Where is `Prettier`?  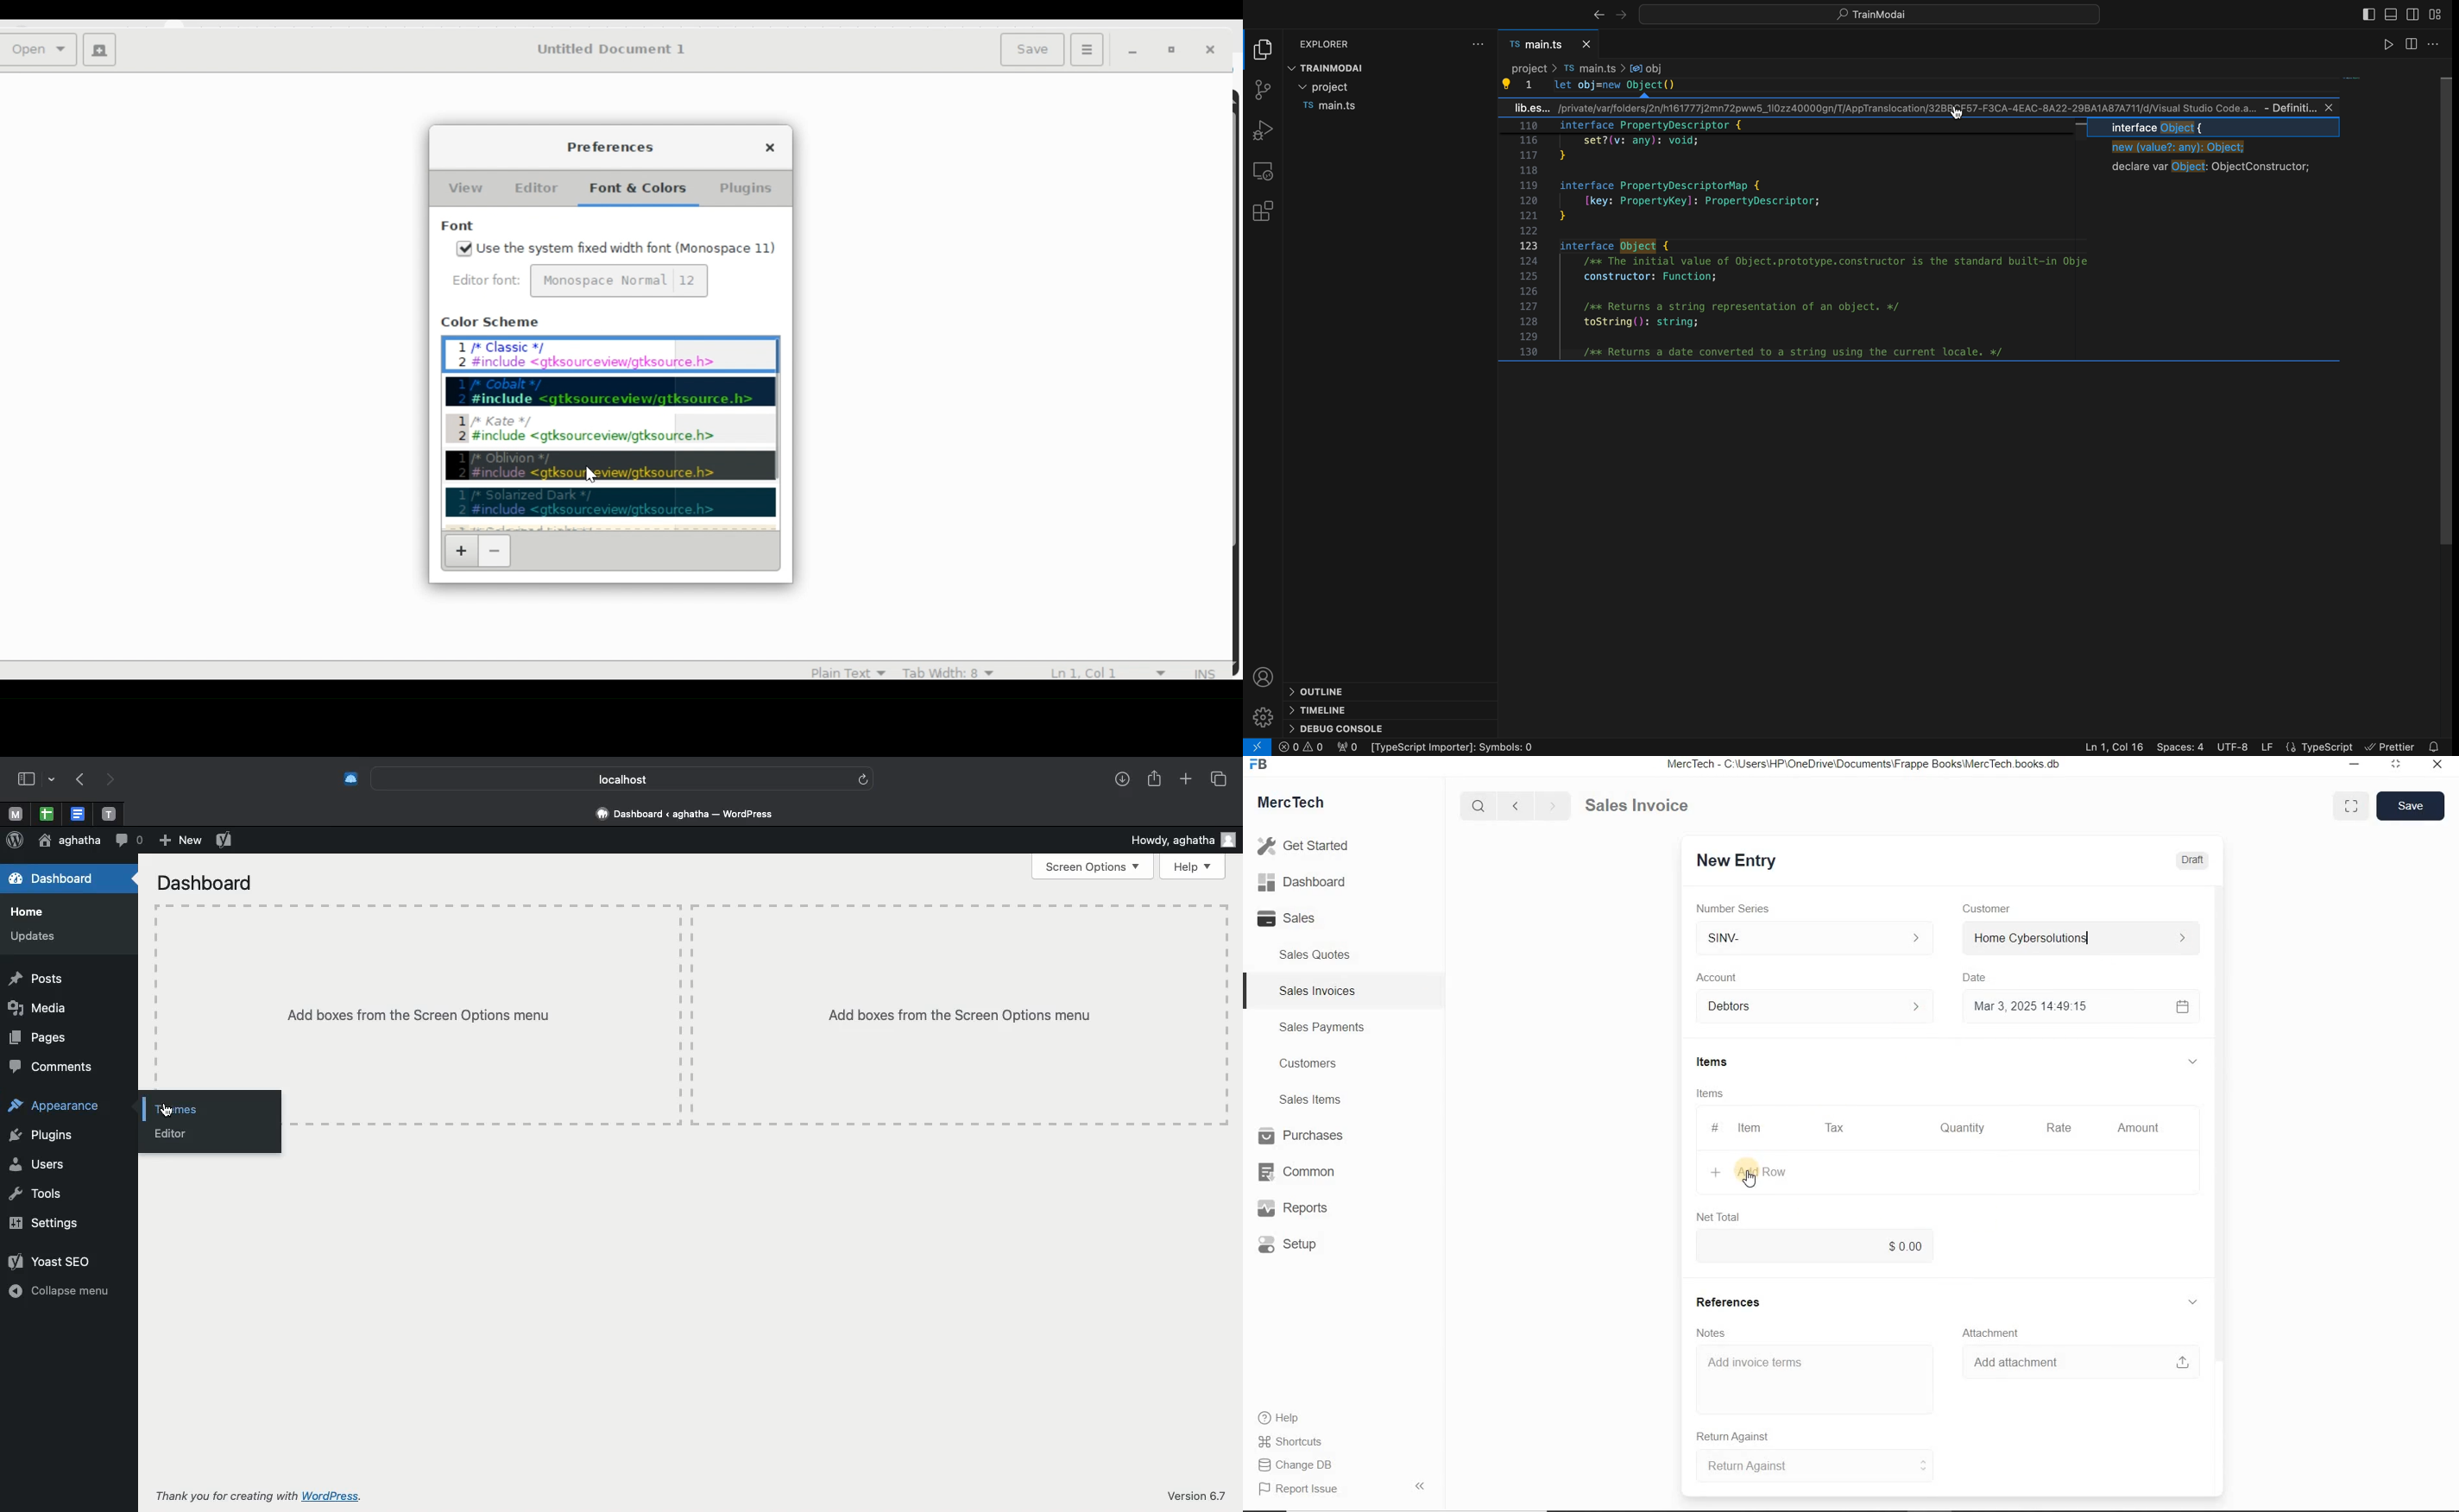
Prettier is located at coordinates (2392, 745).